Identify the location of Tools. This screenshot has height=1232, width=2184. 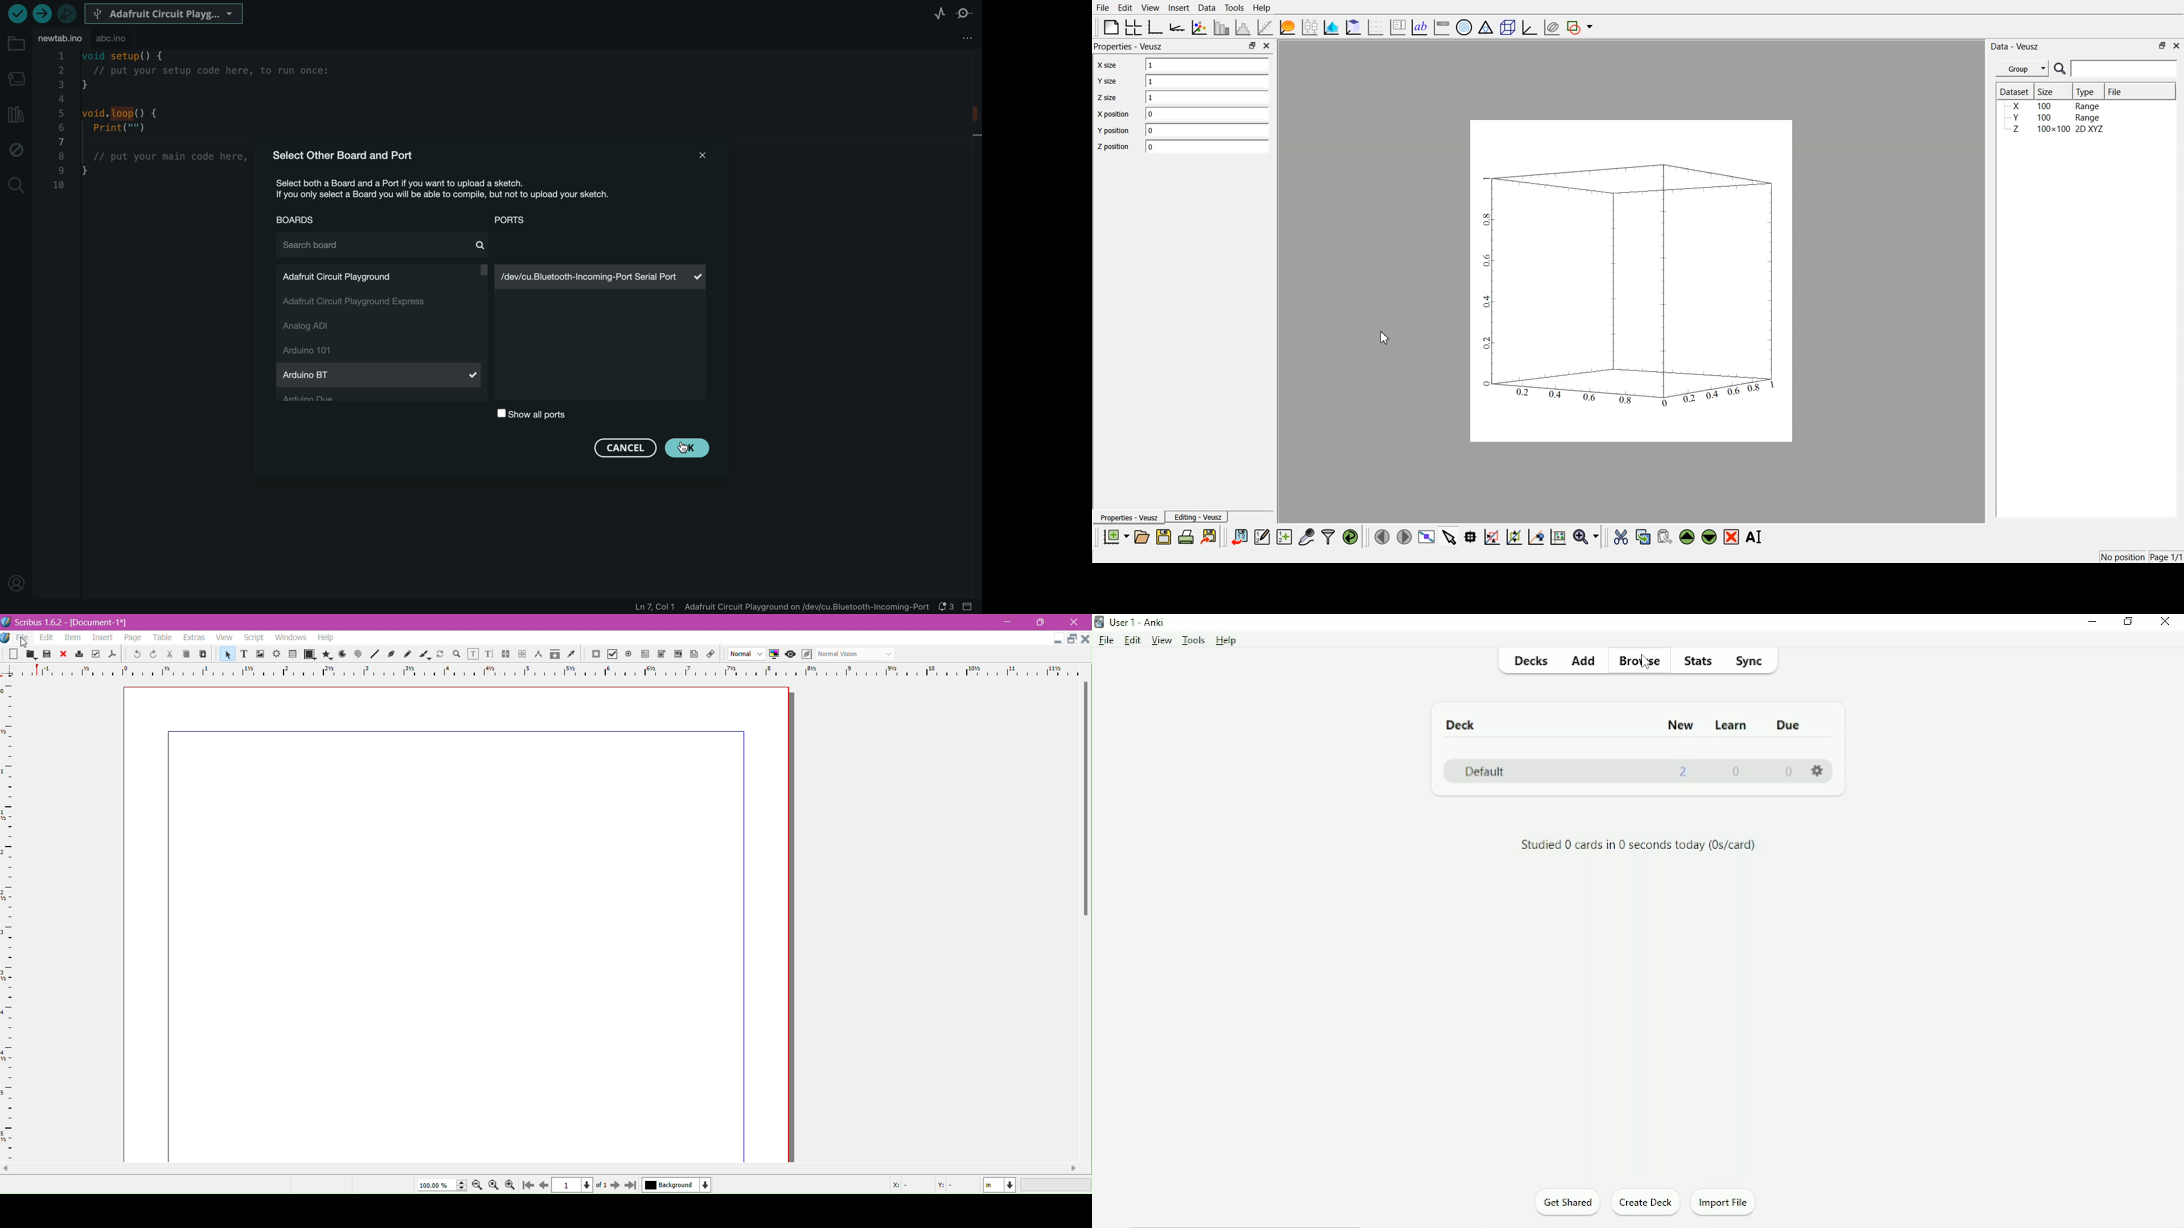
(1195, 641).